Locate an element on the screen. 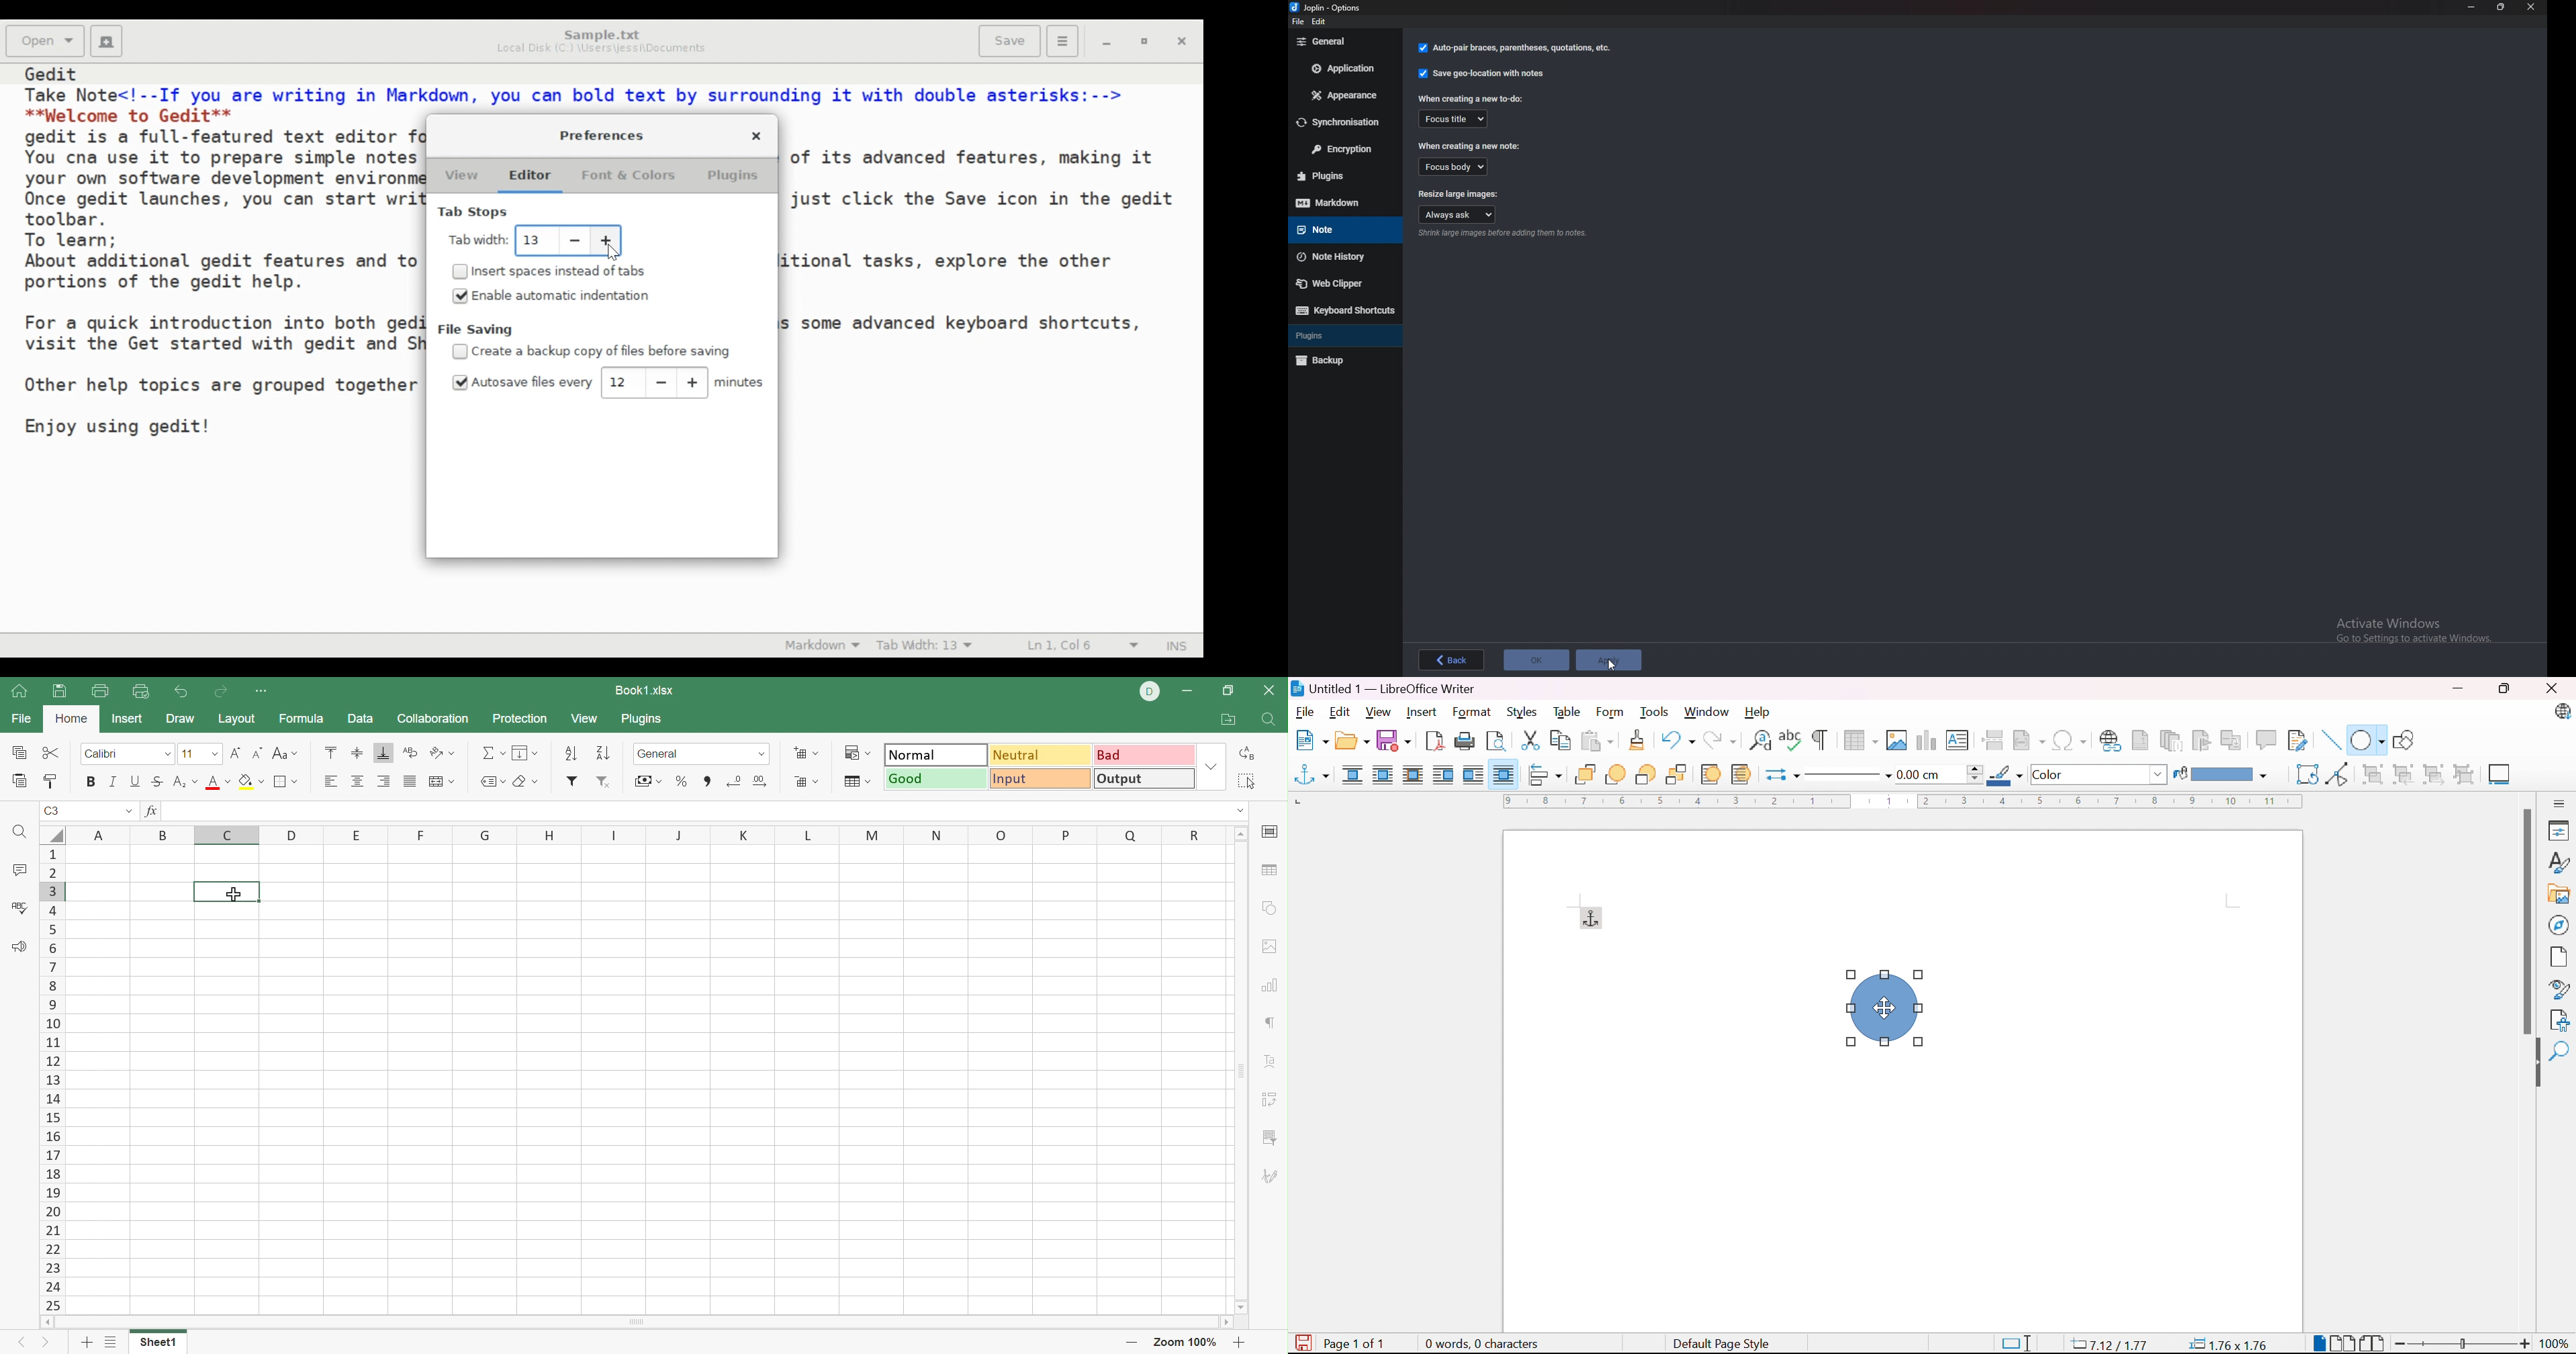  Insert chart is located at coordinates (1924, 739).